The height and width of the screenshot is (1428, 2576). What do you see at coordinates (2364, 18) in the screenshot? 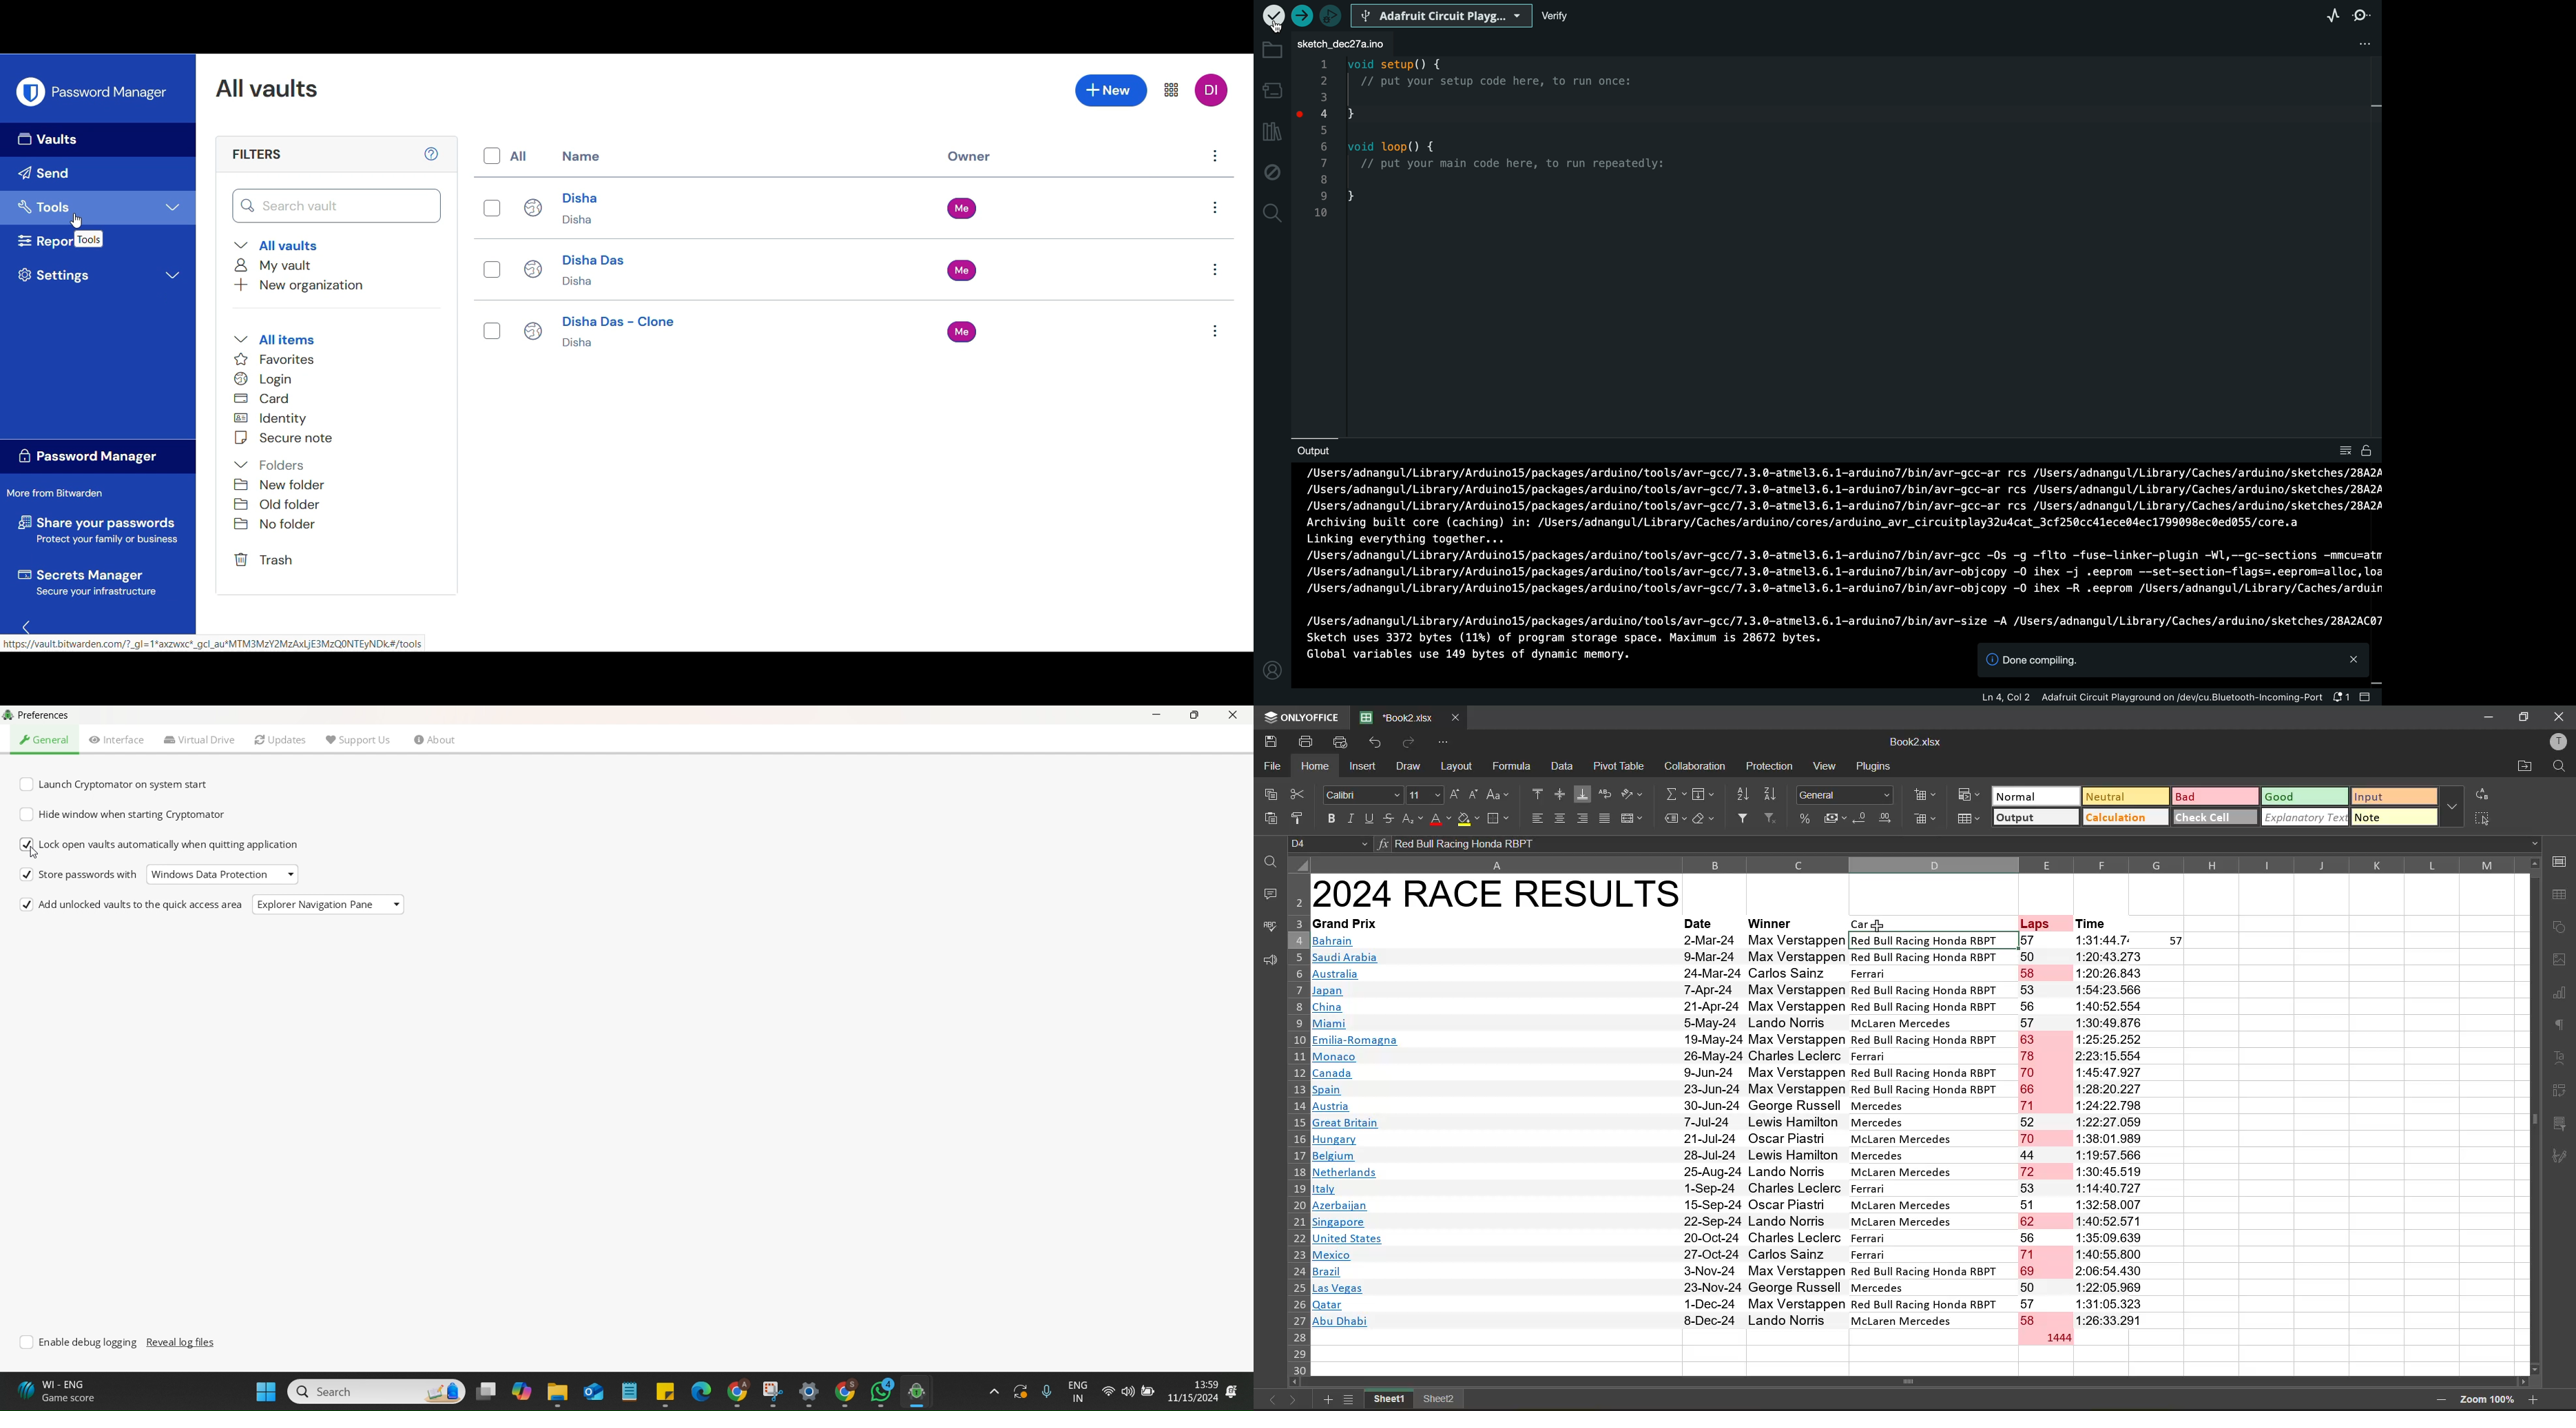
I see `serial monitor` at bounding box center [2364, 18].